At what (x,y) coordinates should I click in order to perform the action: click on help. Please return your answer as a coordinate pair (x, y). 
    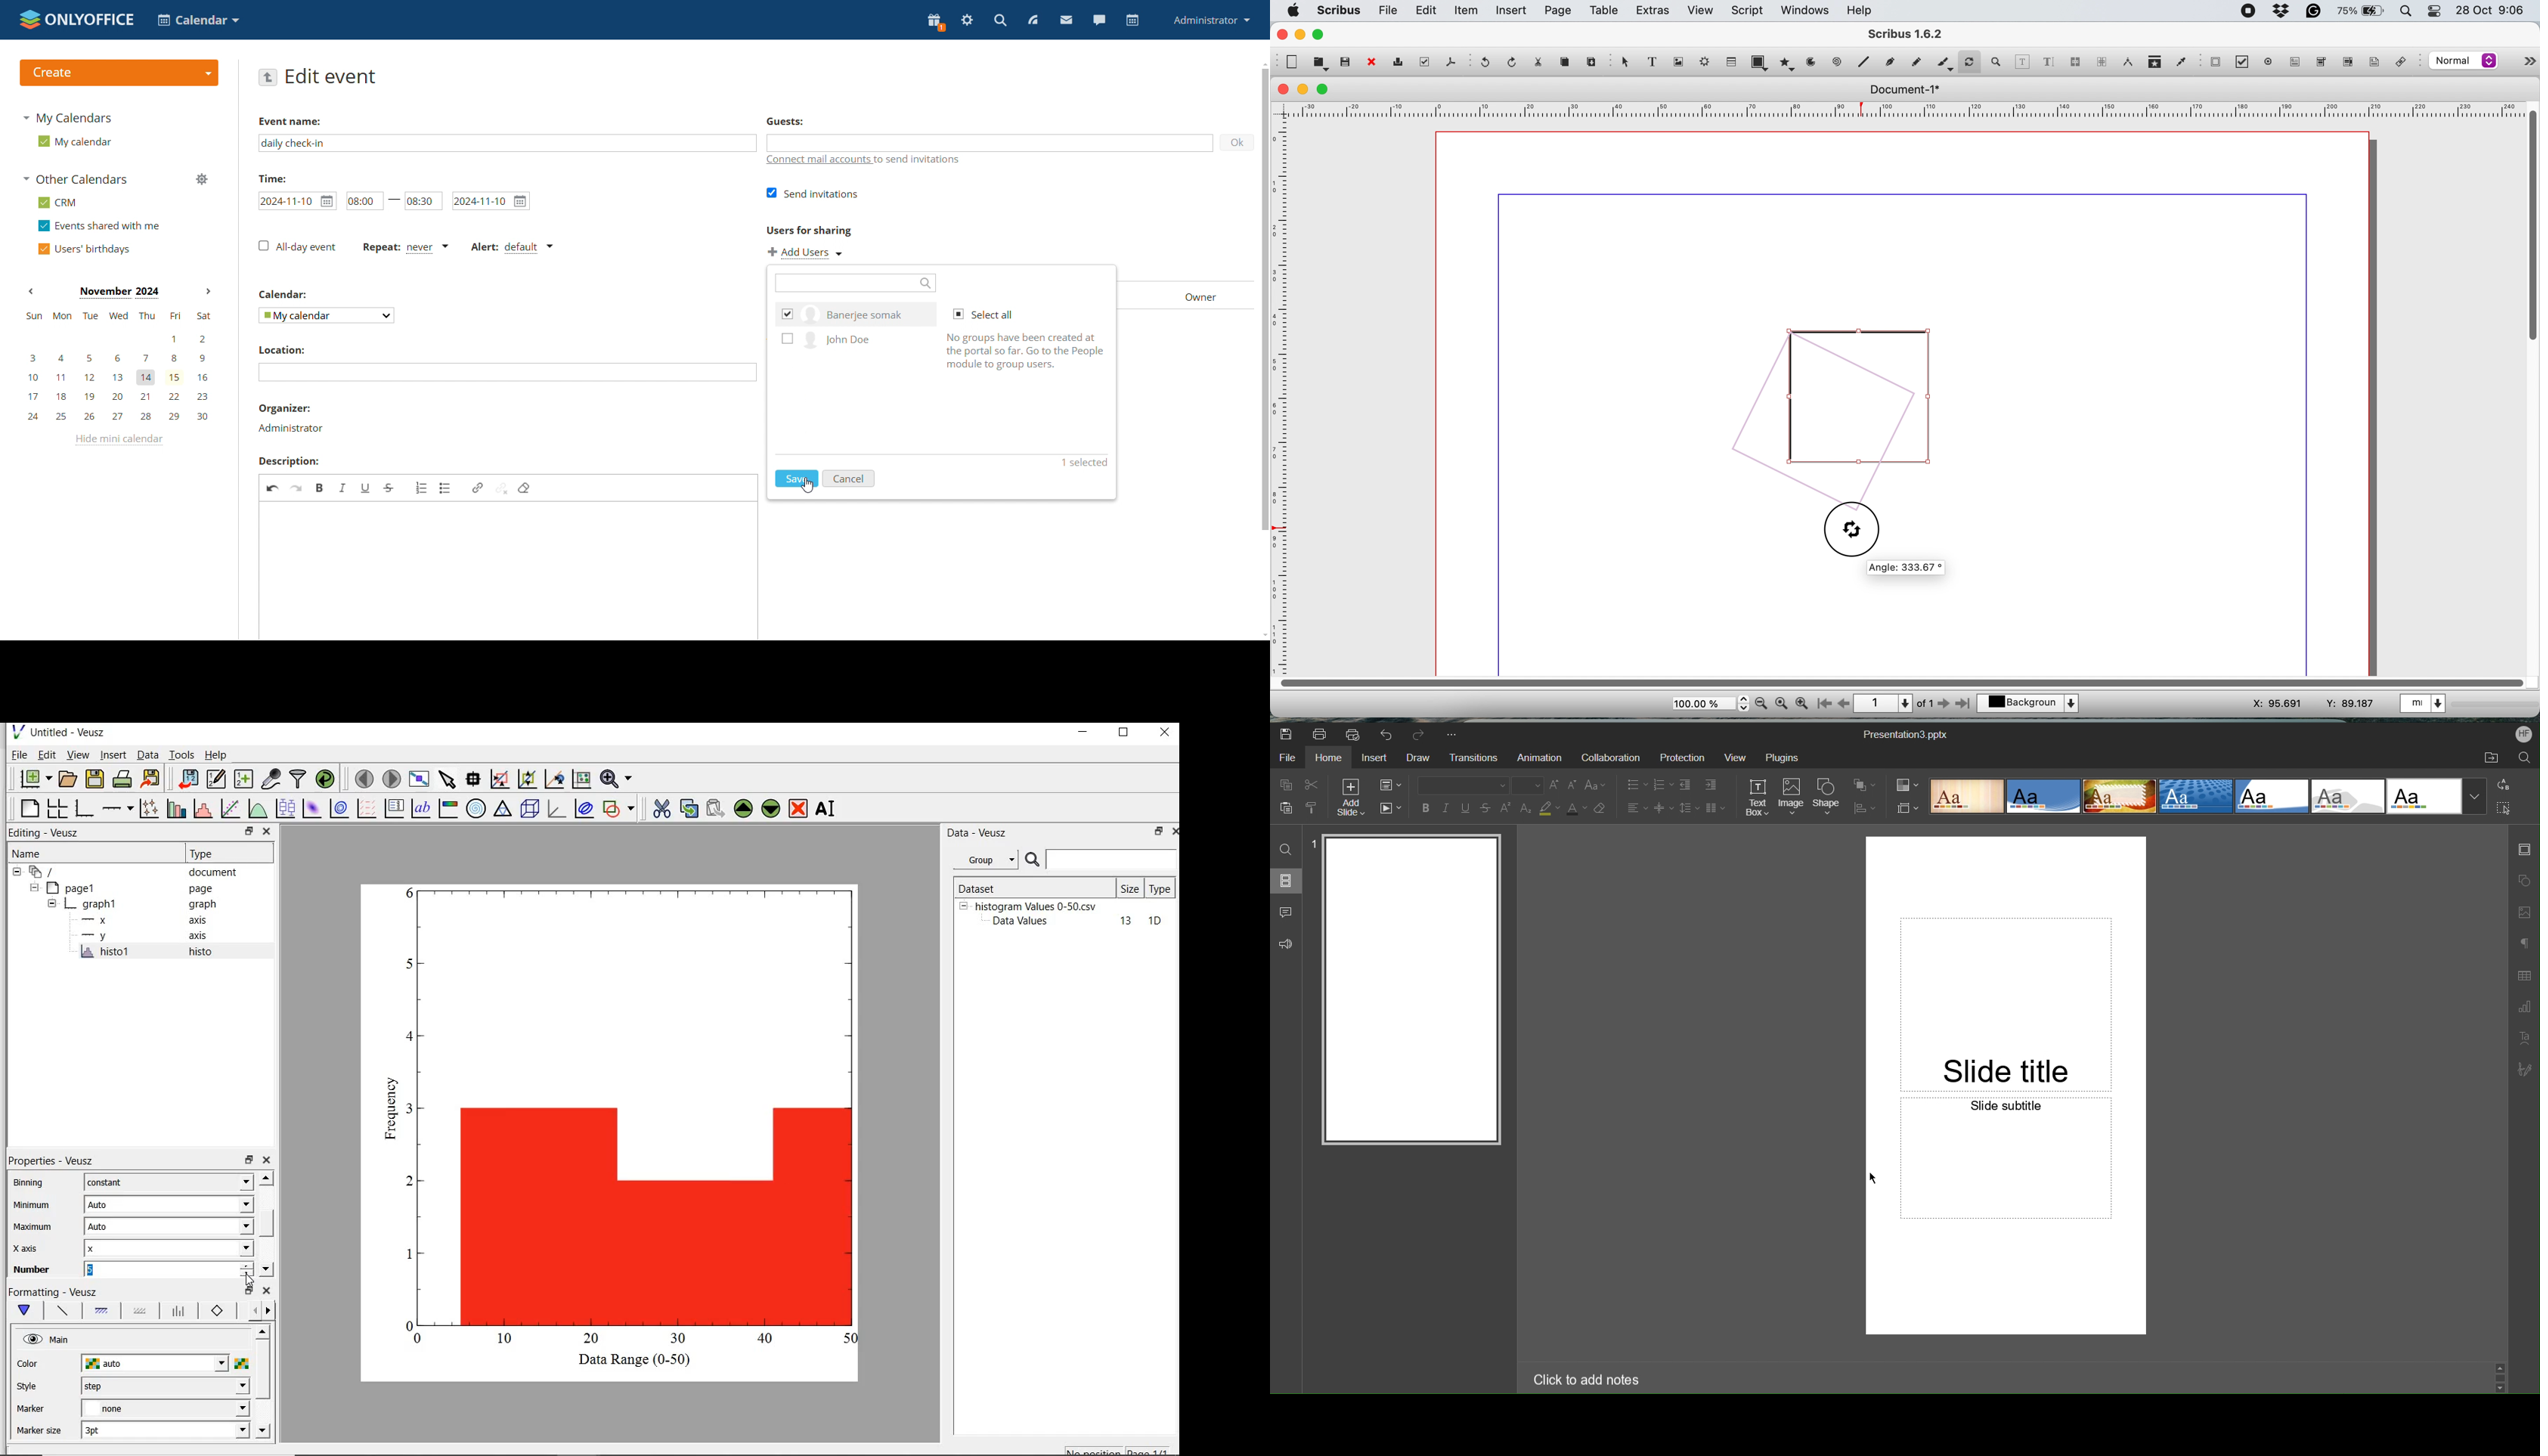
    Looking at the image, I should click on (218, 755).